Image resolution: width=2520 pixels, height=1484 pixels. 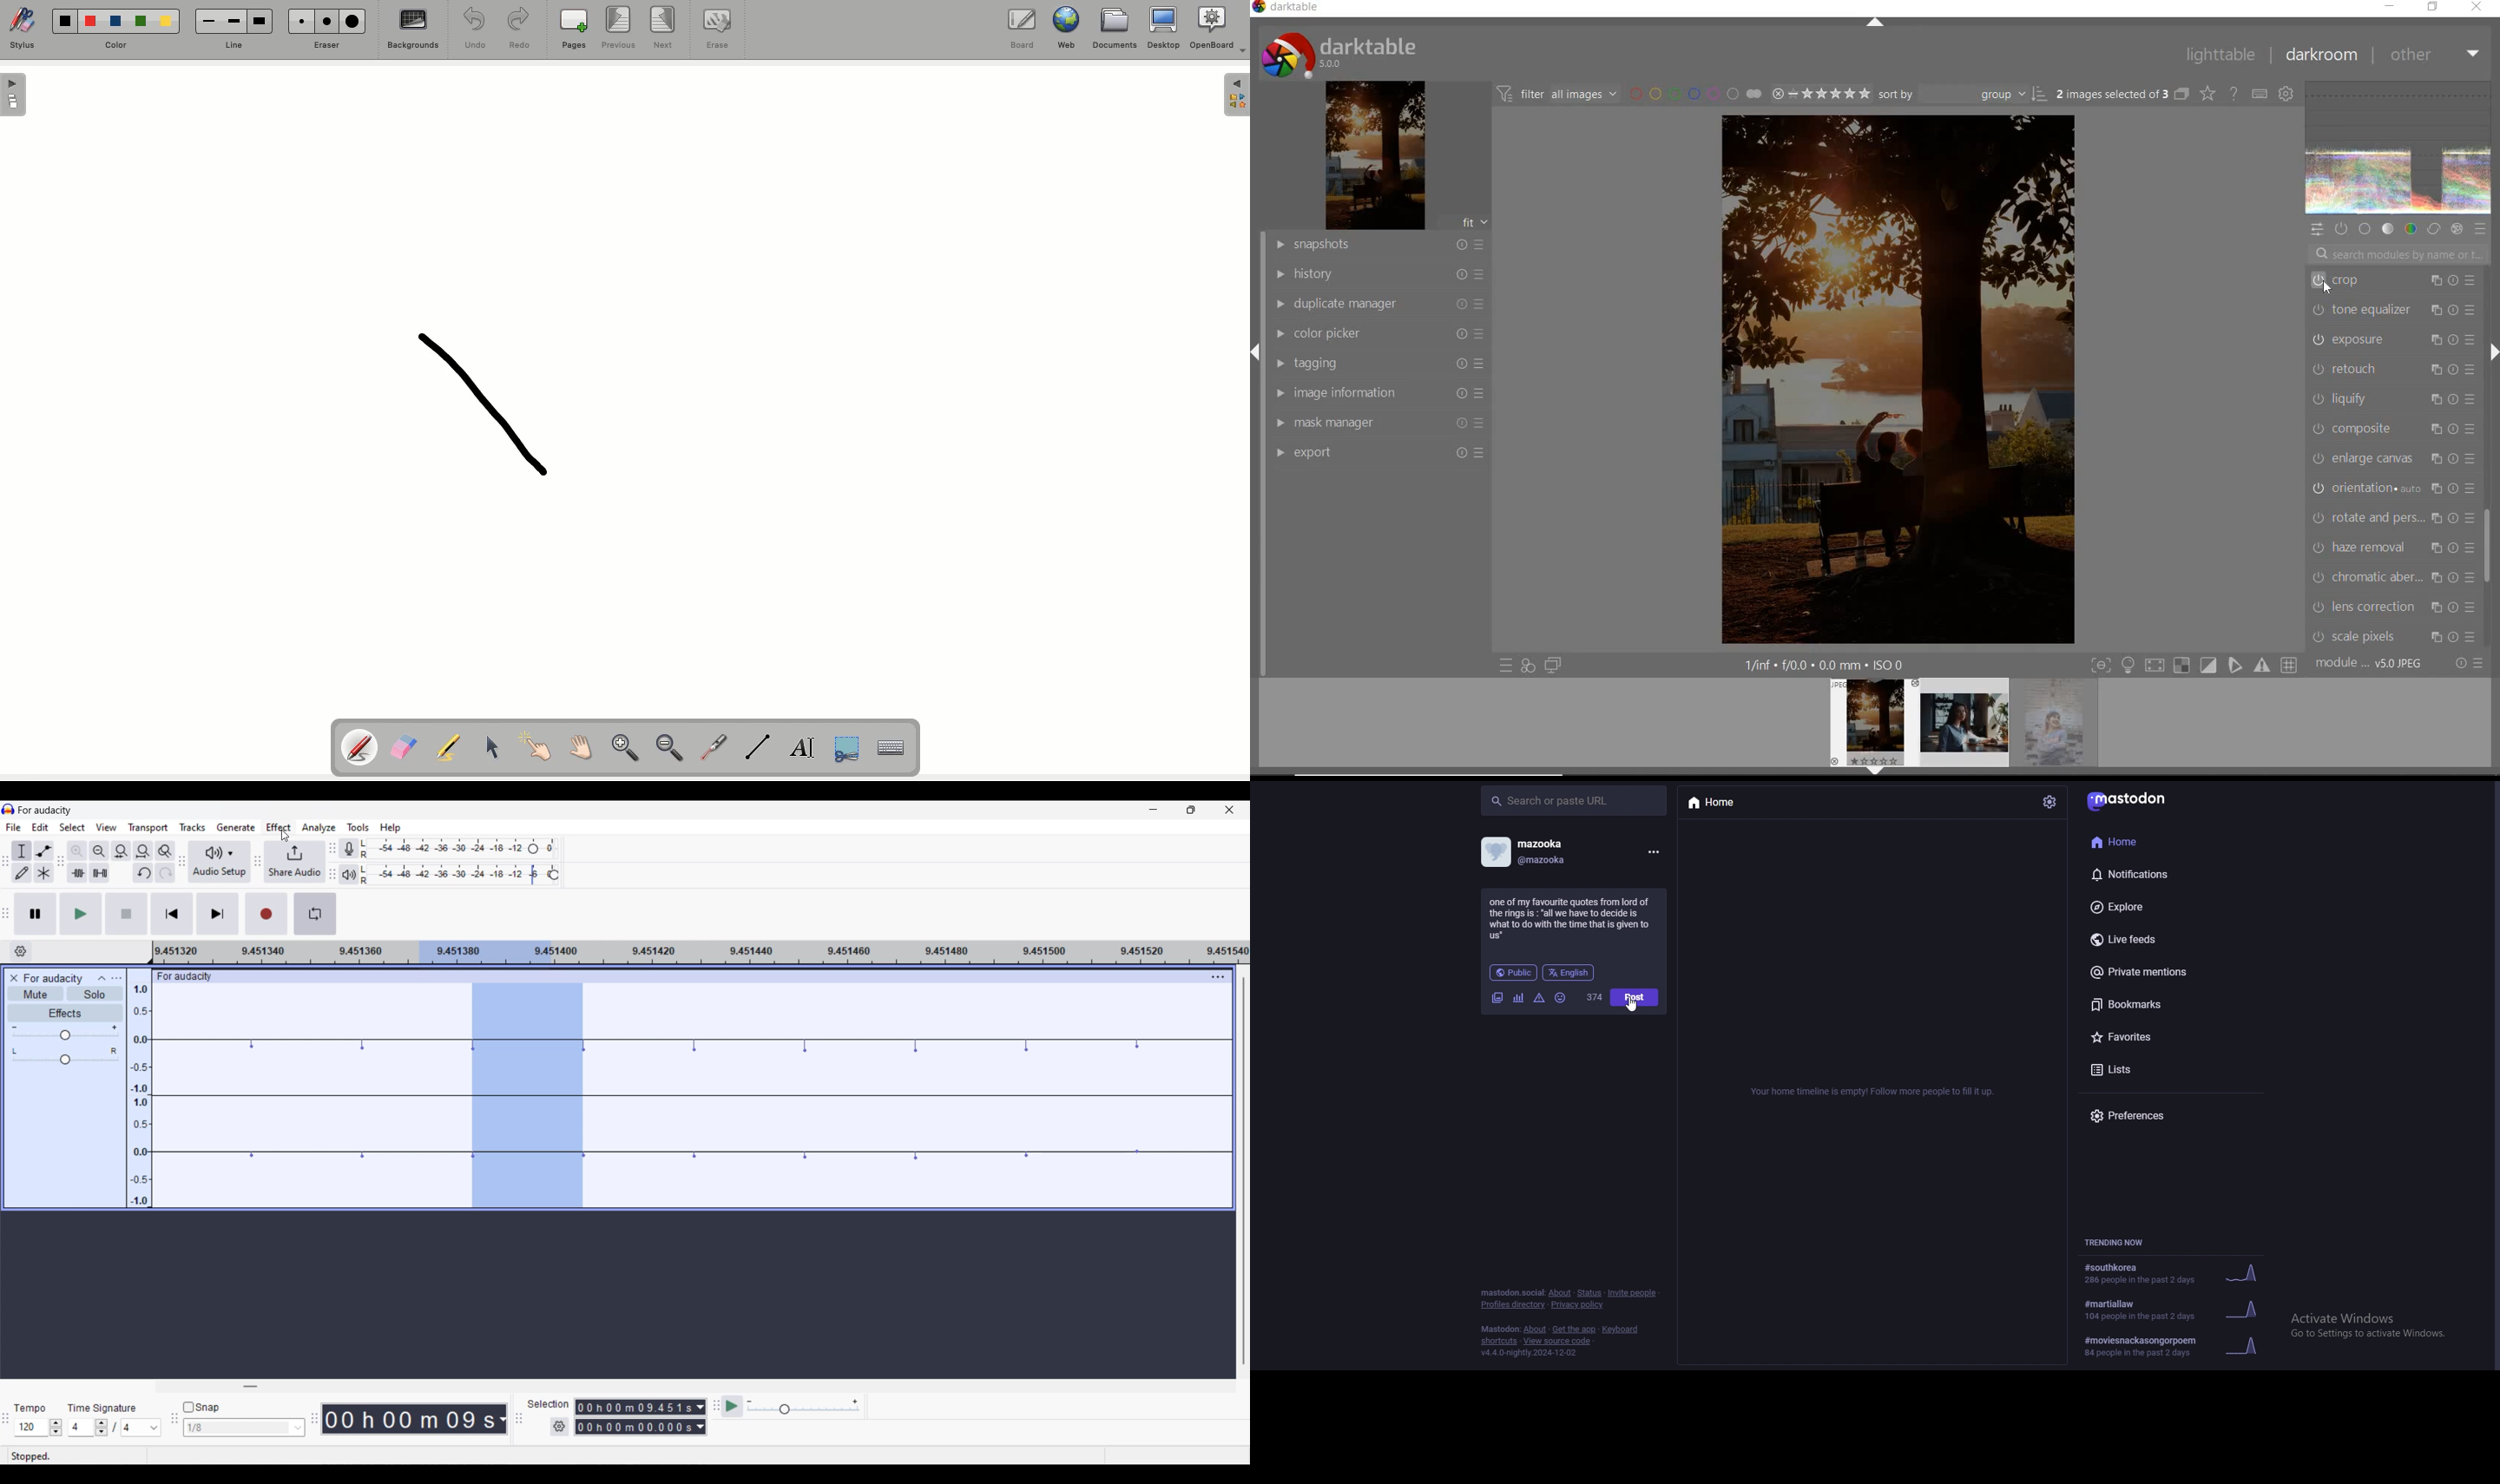 What do you see at coordinates (1377, 335) in the screenshot?
I see `color picker` at bounding box center [1377, 335].